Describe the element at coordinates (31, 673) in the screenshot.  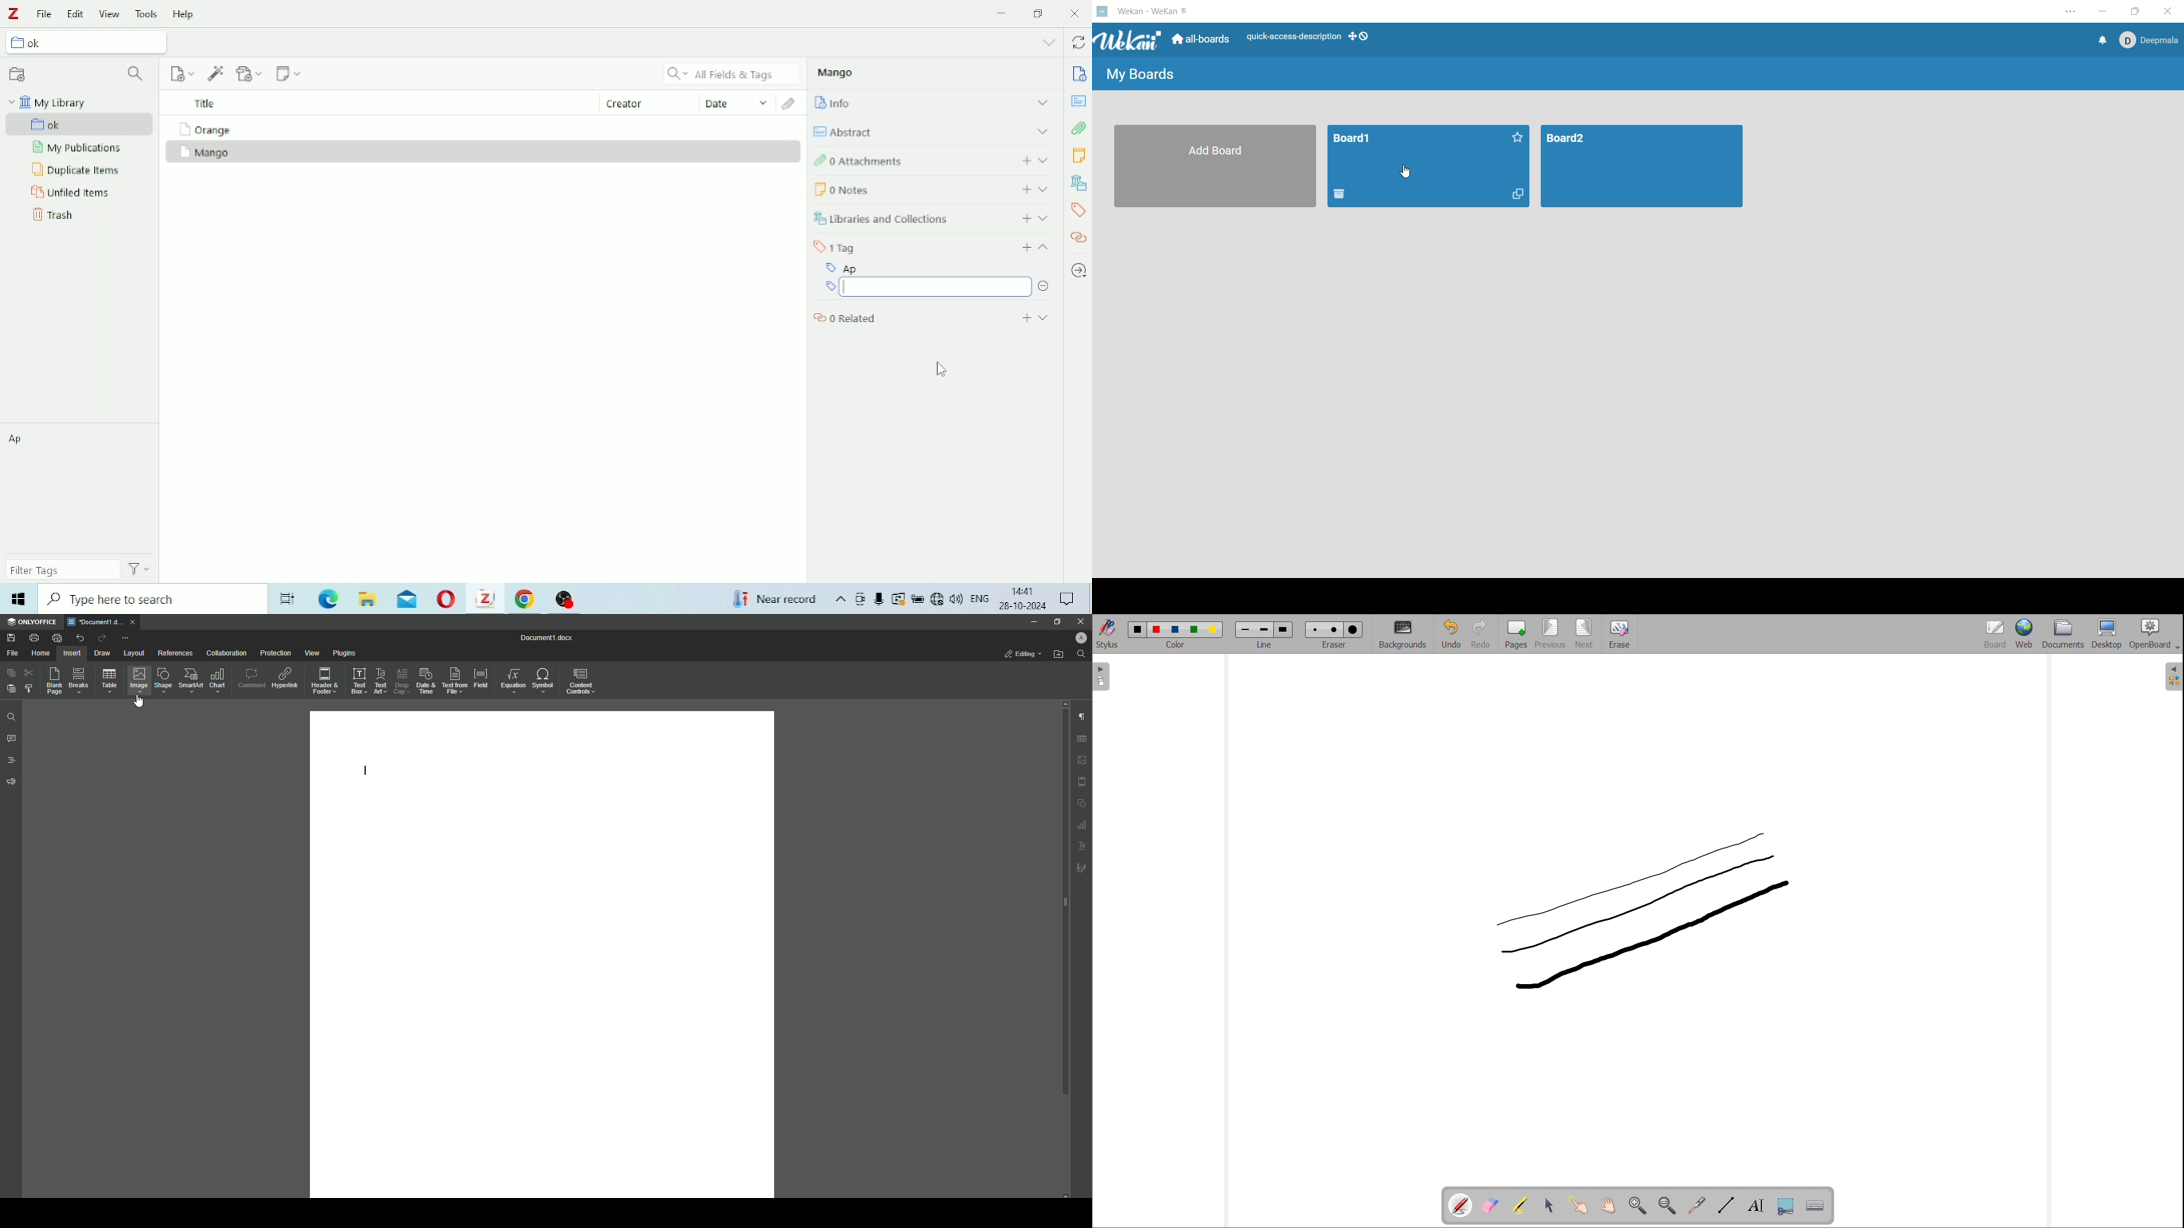
I see `Cut` at that location.